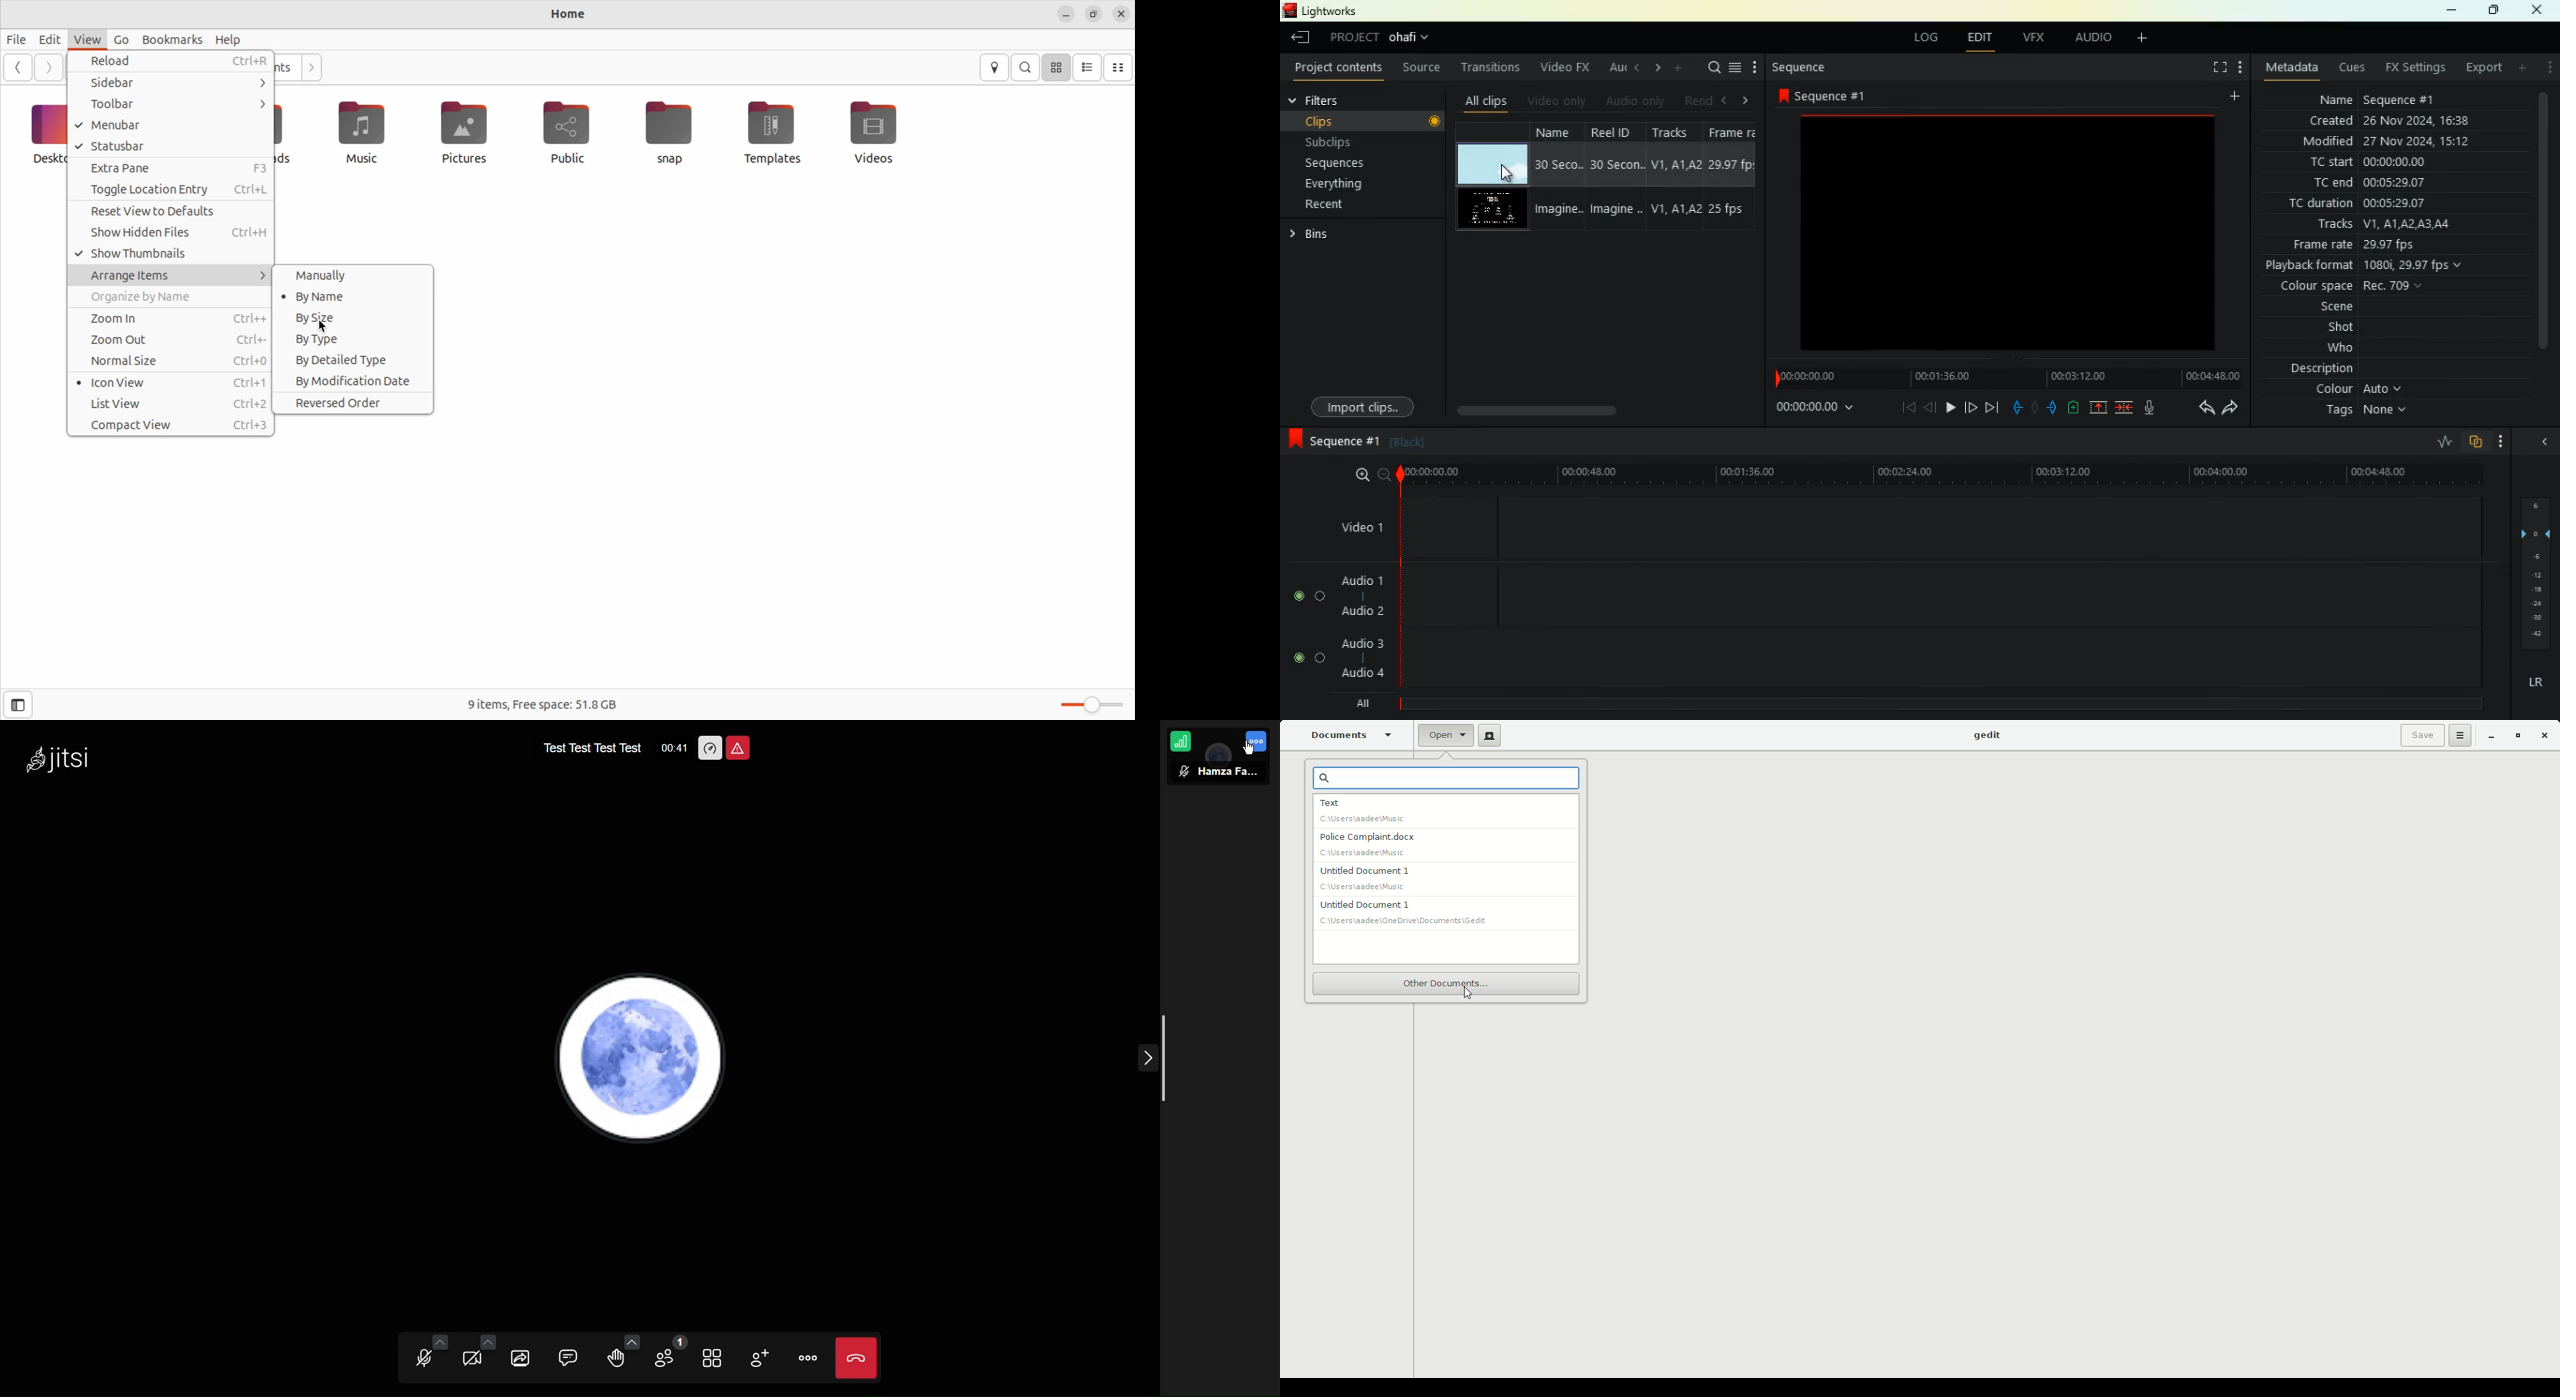 This screenshot has height=1400, width=2576. I want to click on vertical scroll bar, so click(2543, 233).